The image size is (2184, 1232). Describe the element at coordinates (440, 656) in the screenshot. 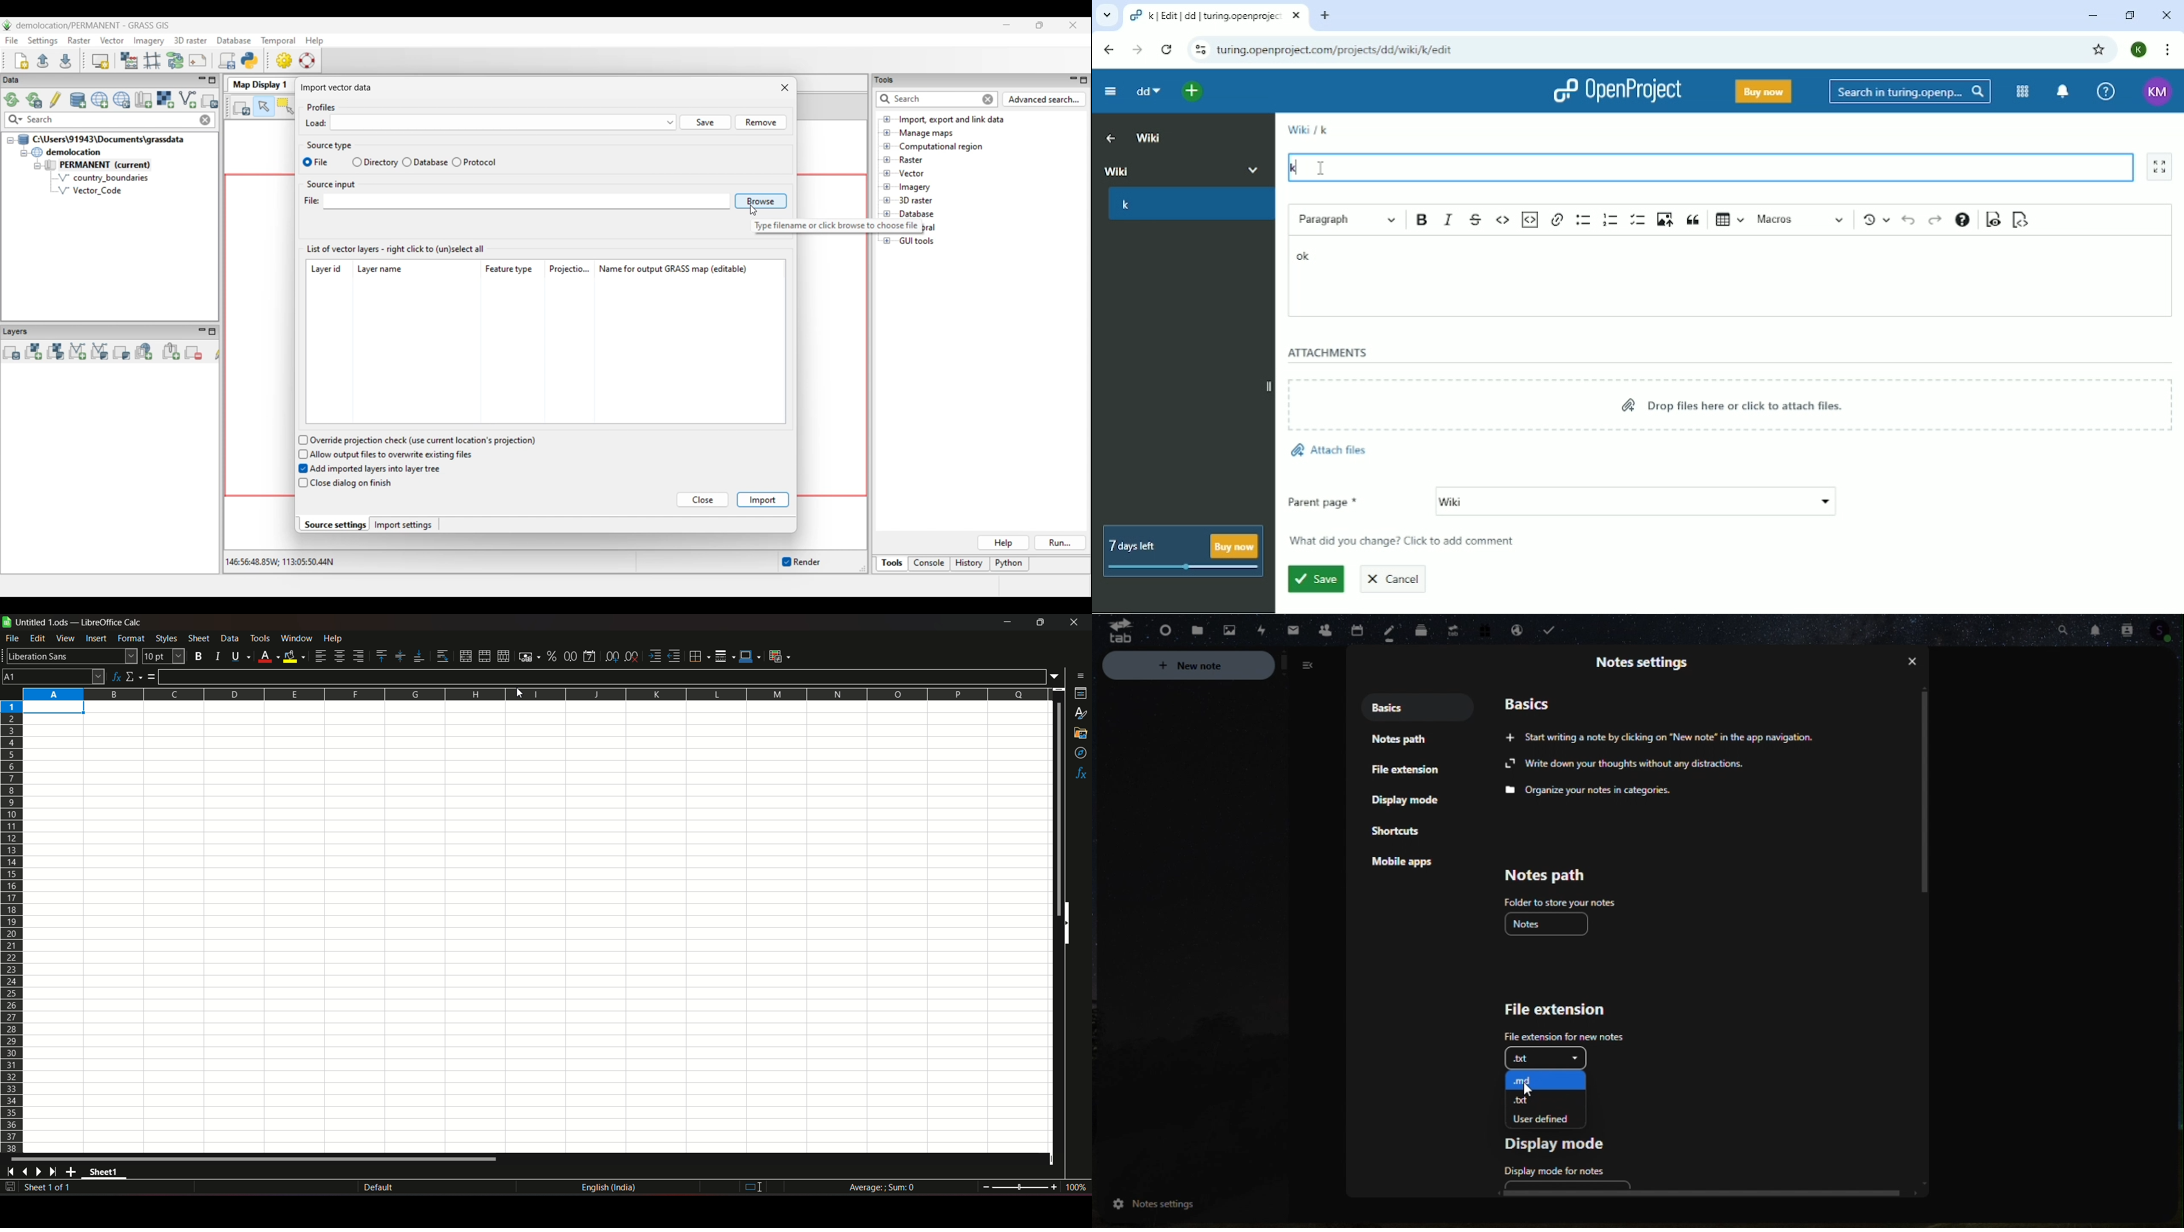

I see `wrap text` at that location.